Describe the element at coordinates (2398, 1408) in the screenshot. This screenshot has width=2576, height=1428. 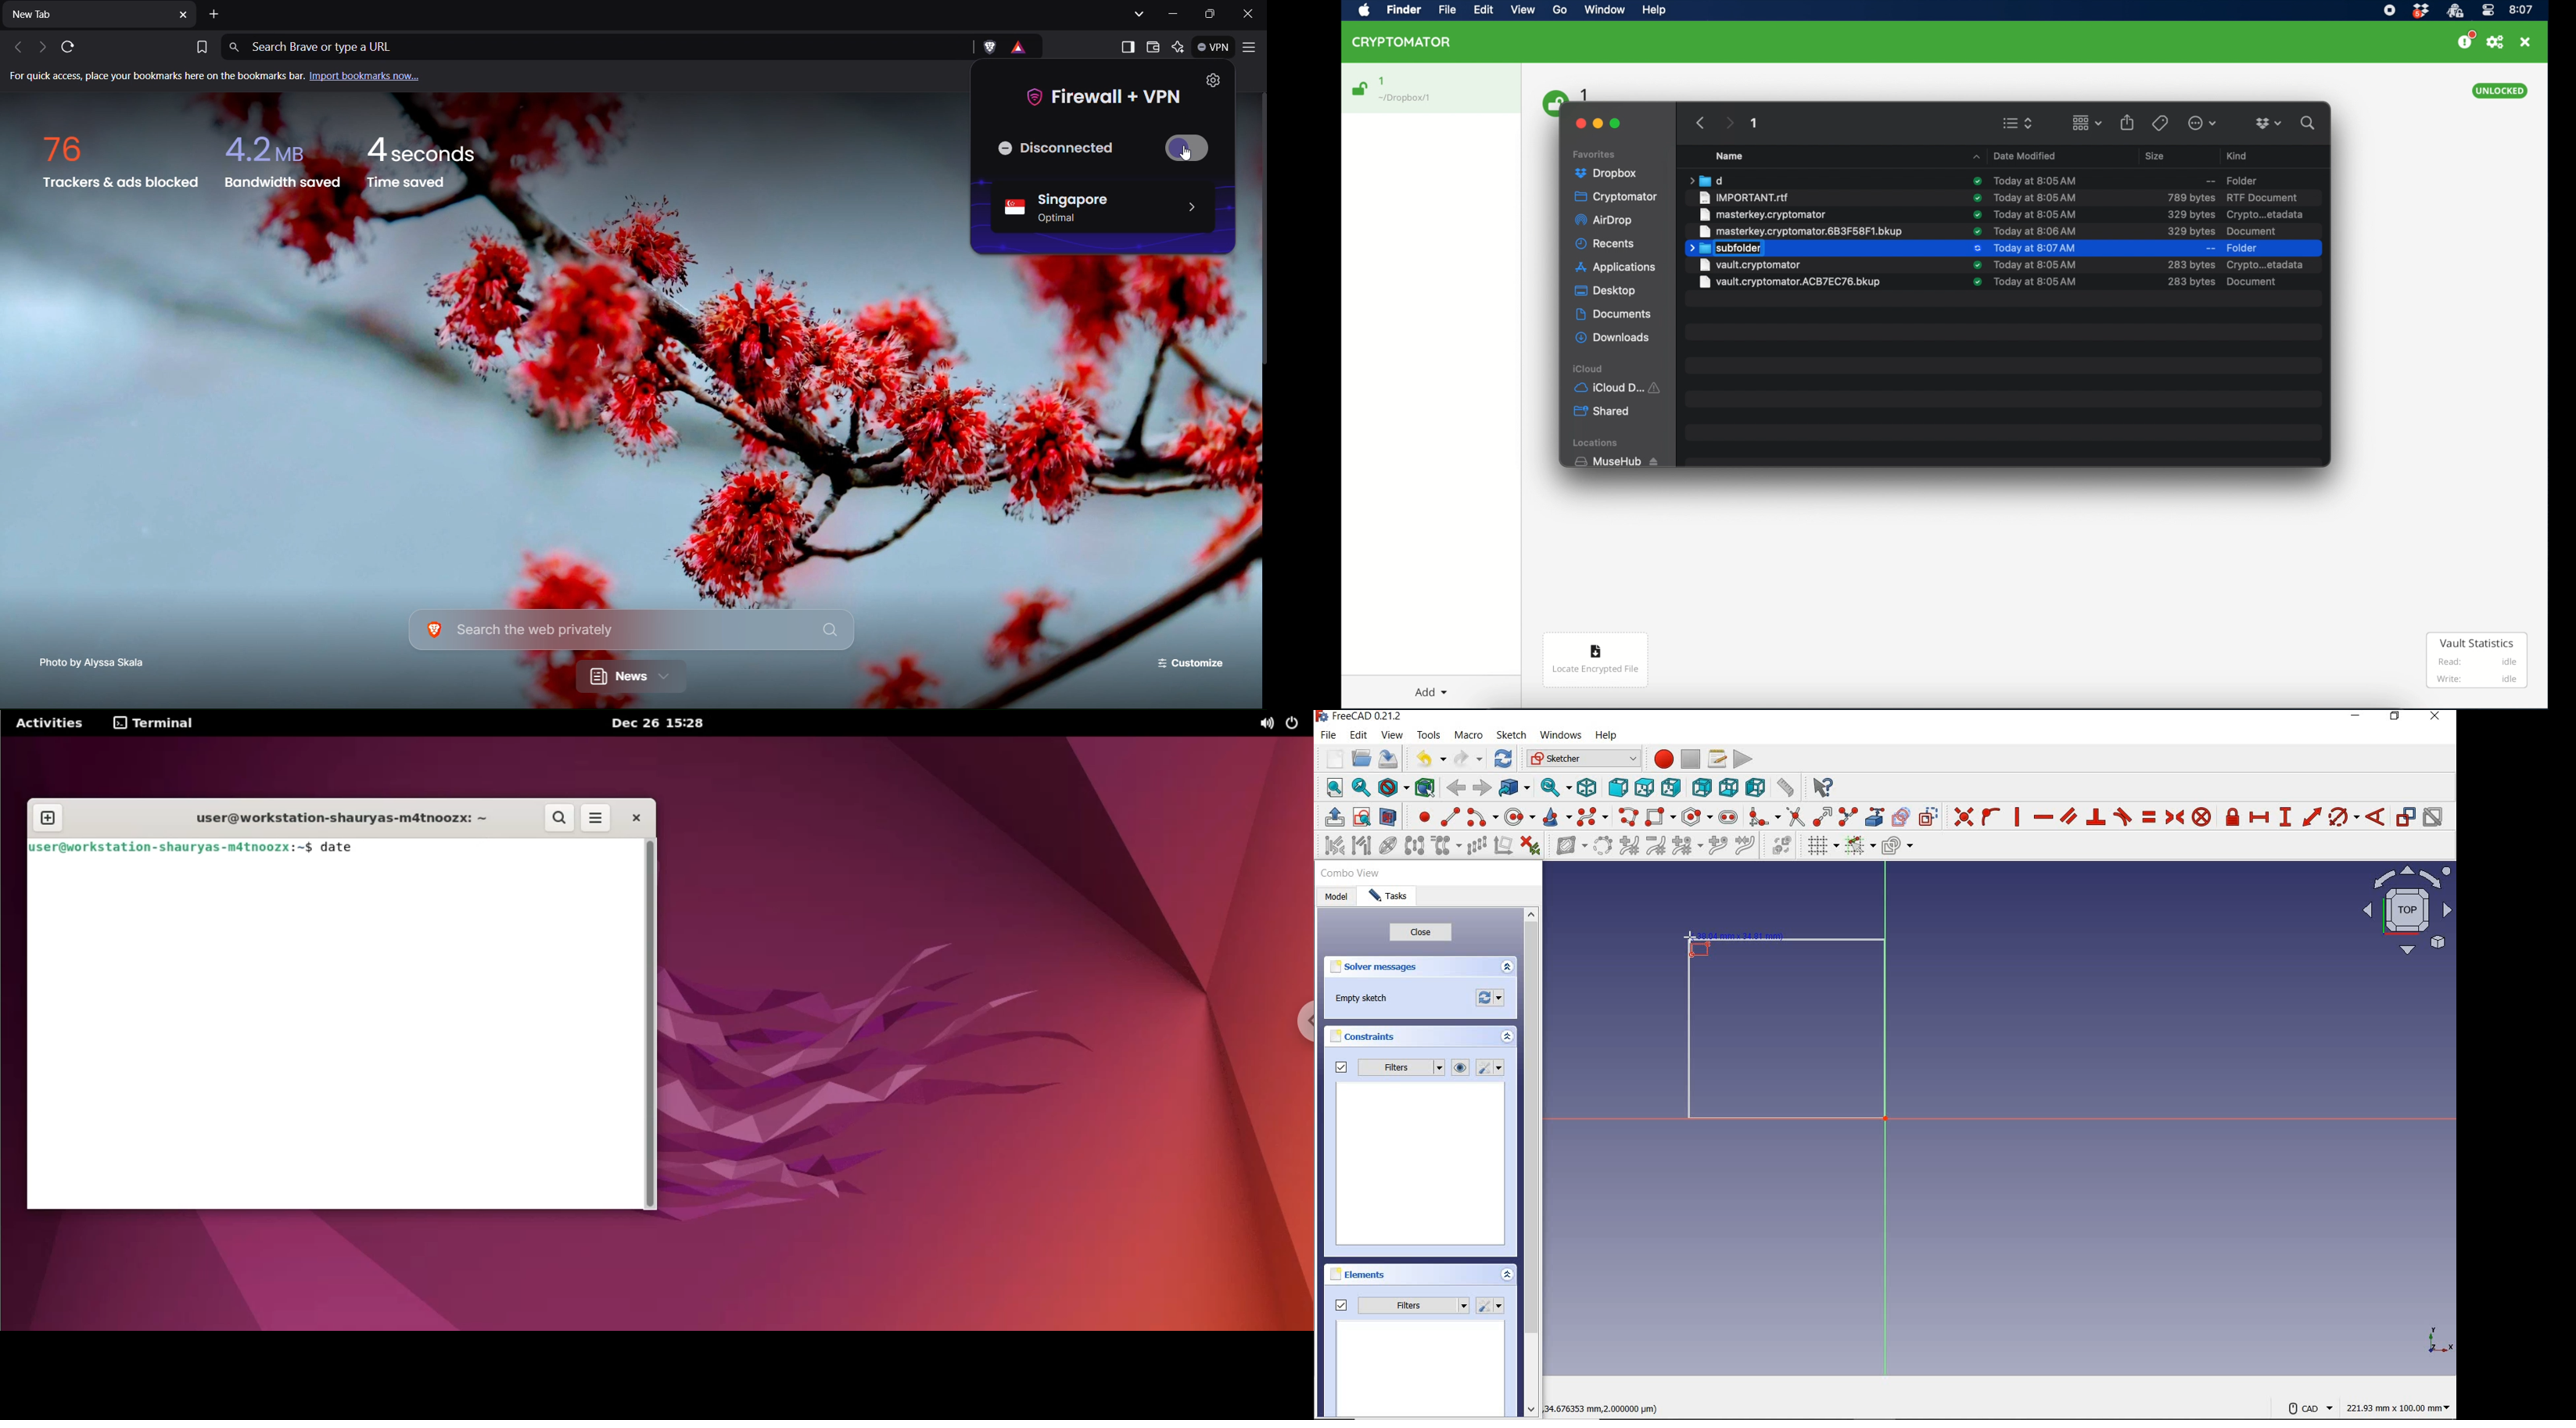
I see `221.93mmx100.00mm` at that location.